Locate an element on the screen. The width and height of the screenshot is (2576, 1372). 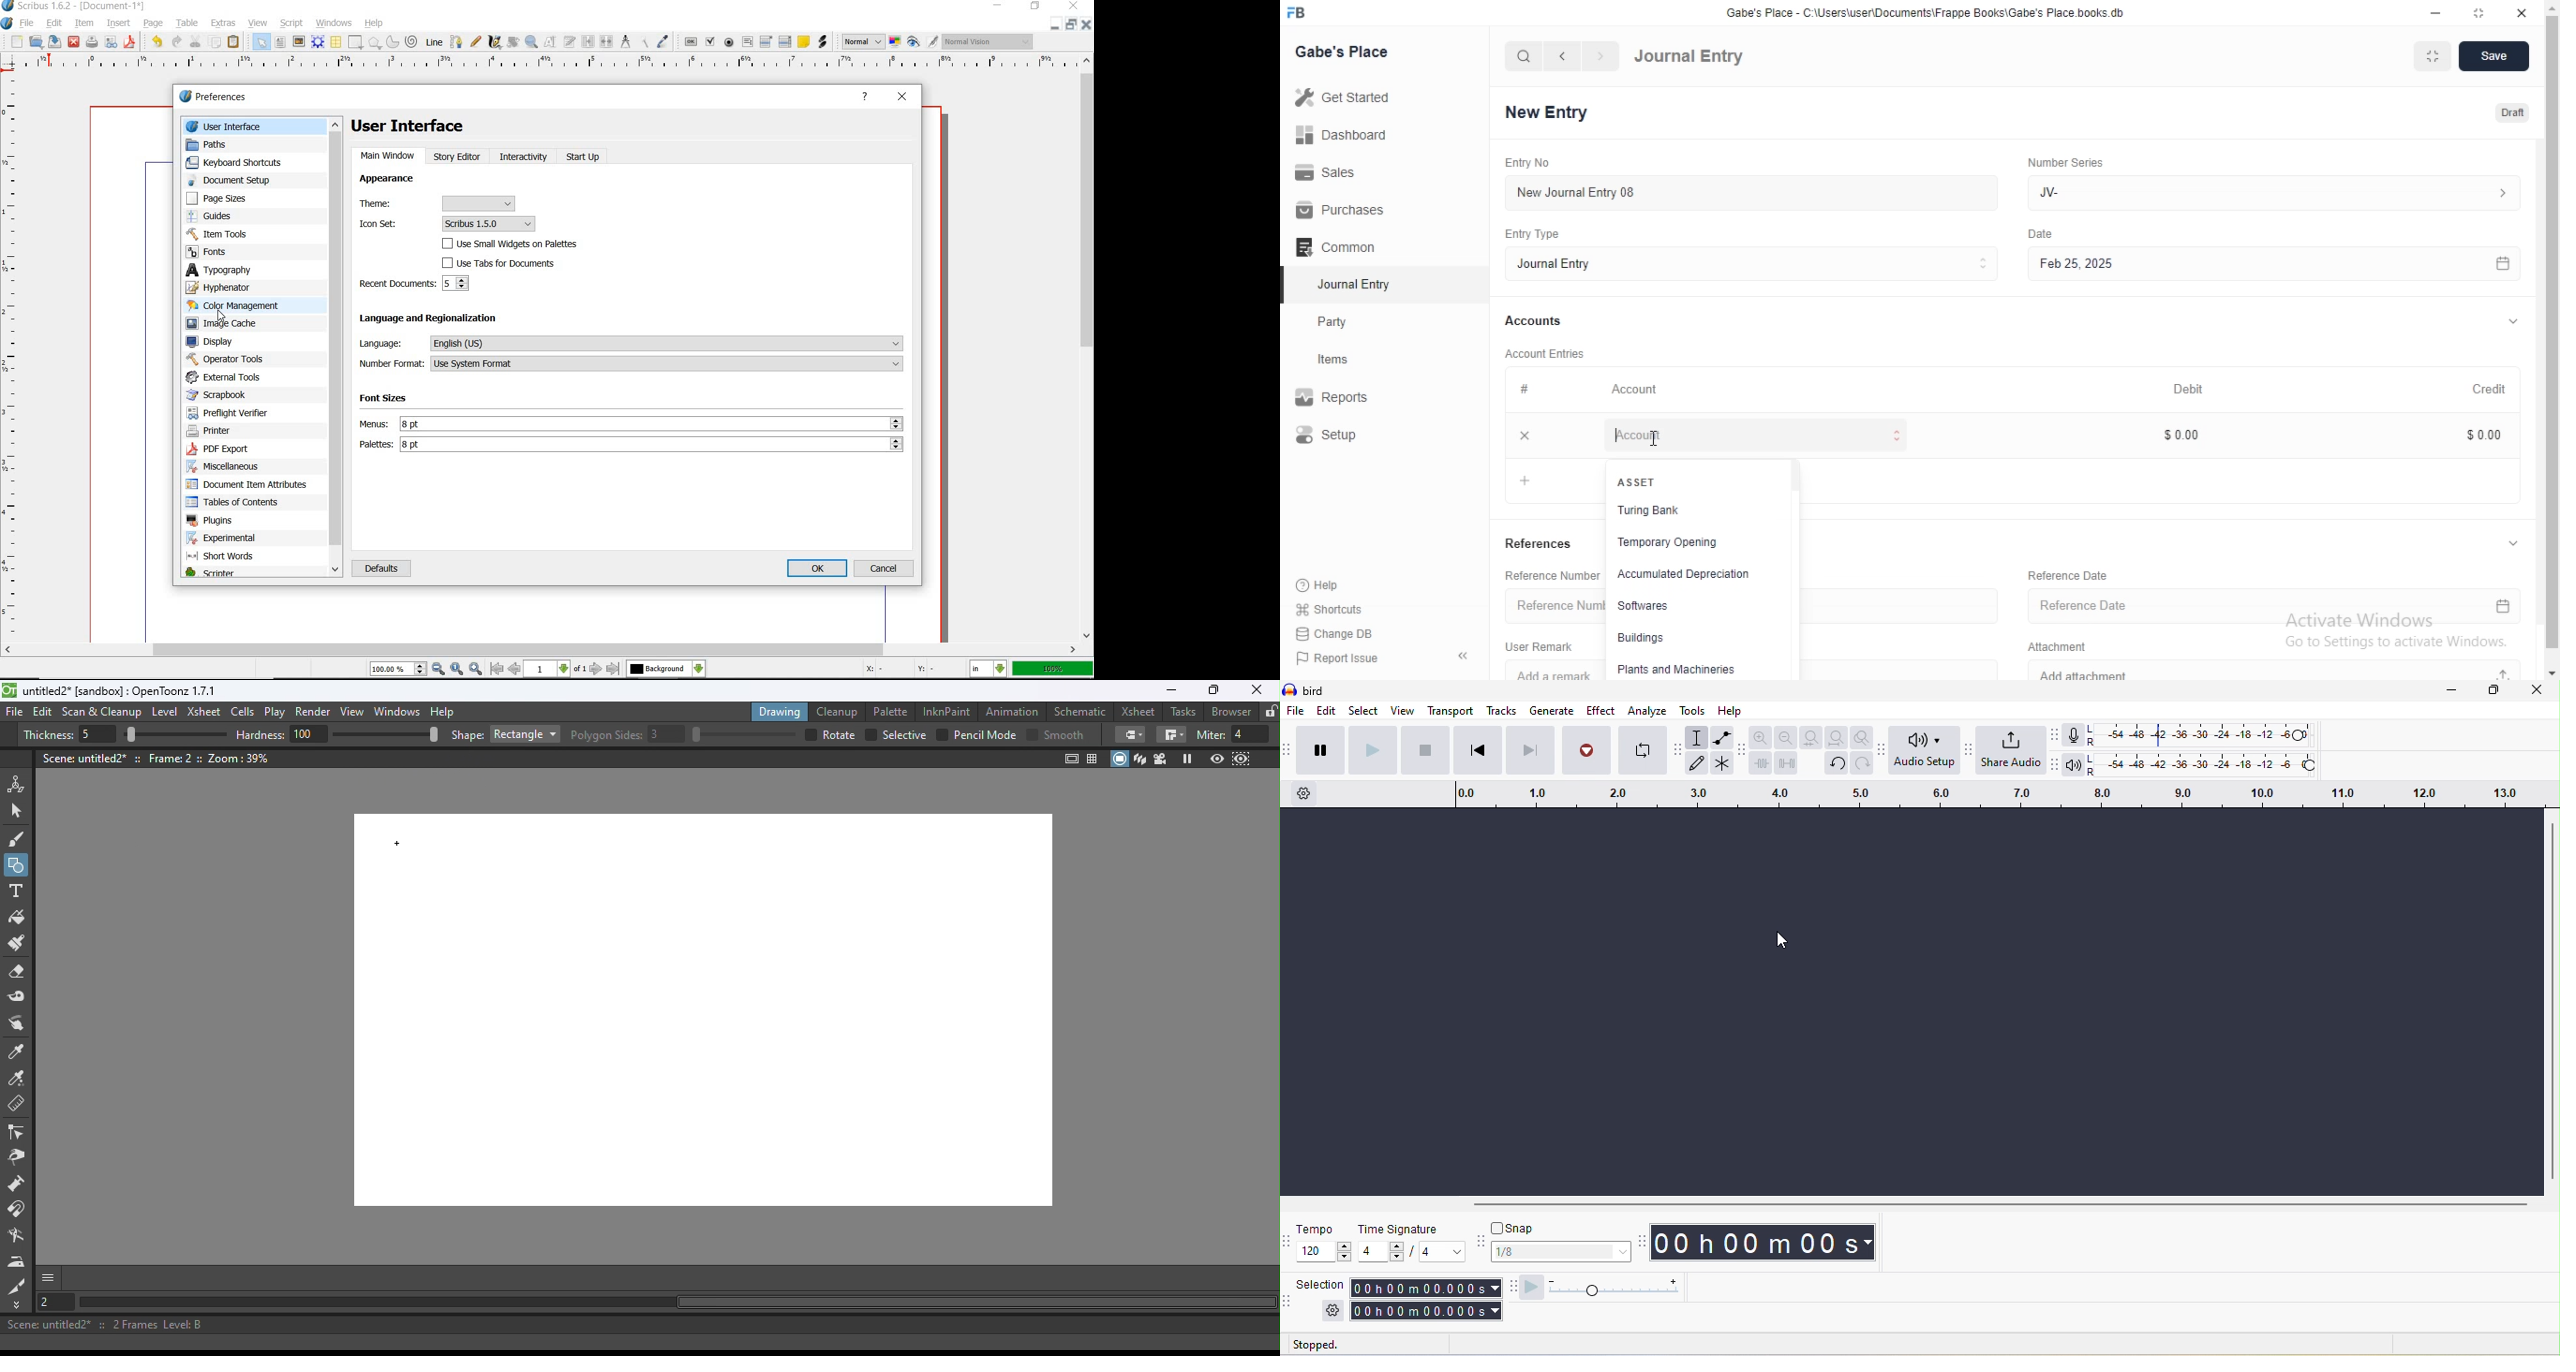
table is located at coordinates (336, 43).